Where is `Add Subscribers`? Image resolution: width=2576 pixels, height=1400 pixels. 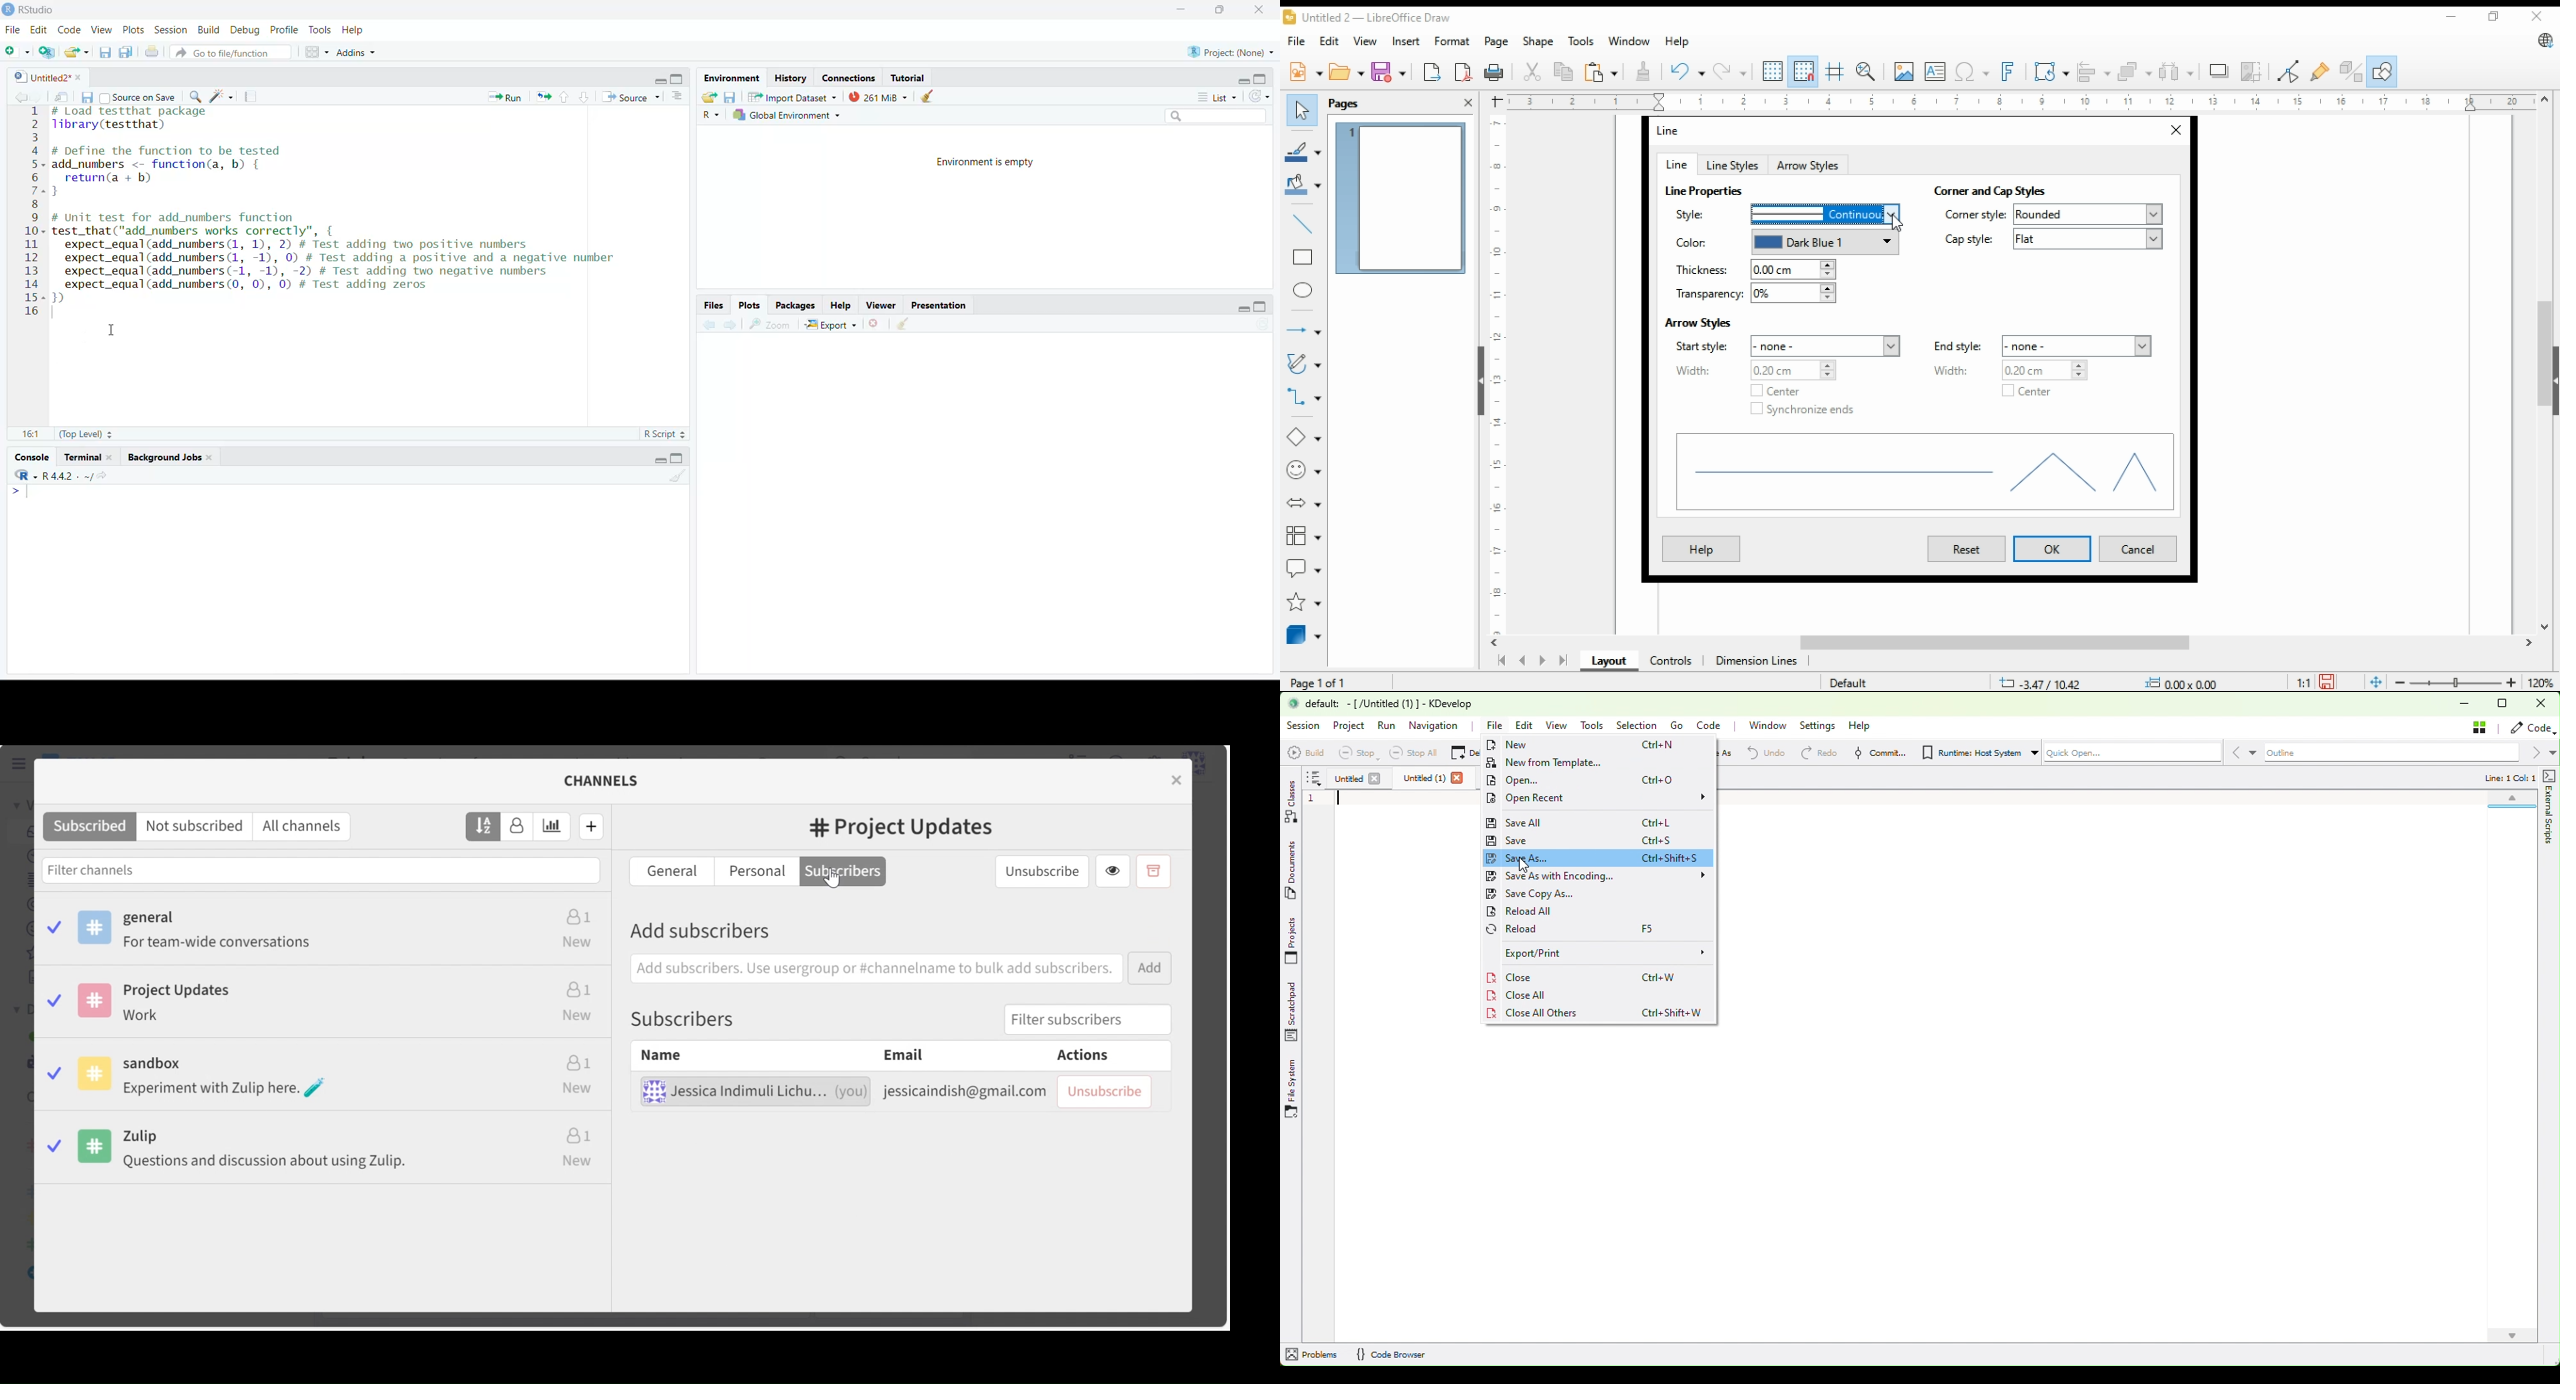 Add Subscribers is located at coordinates (693, 930).